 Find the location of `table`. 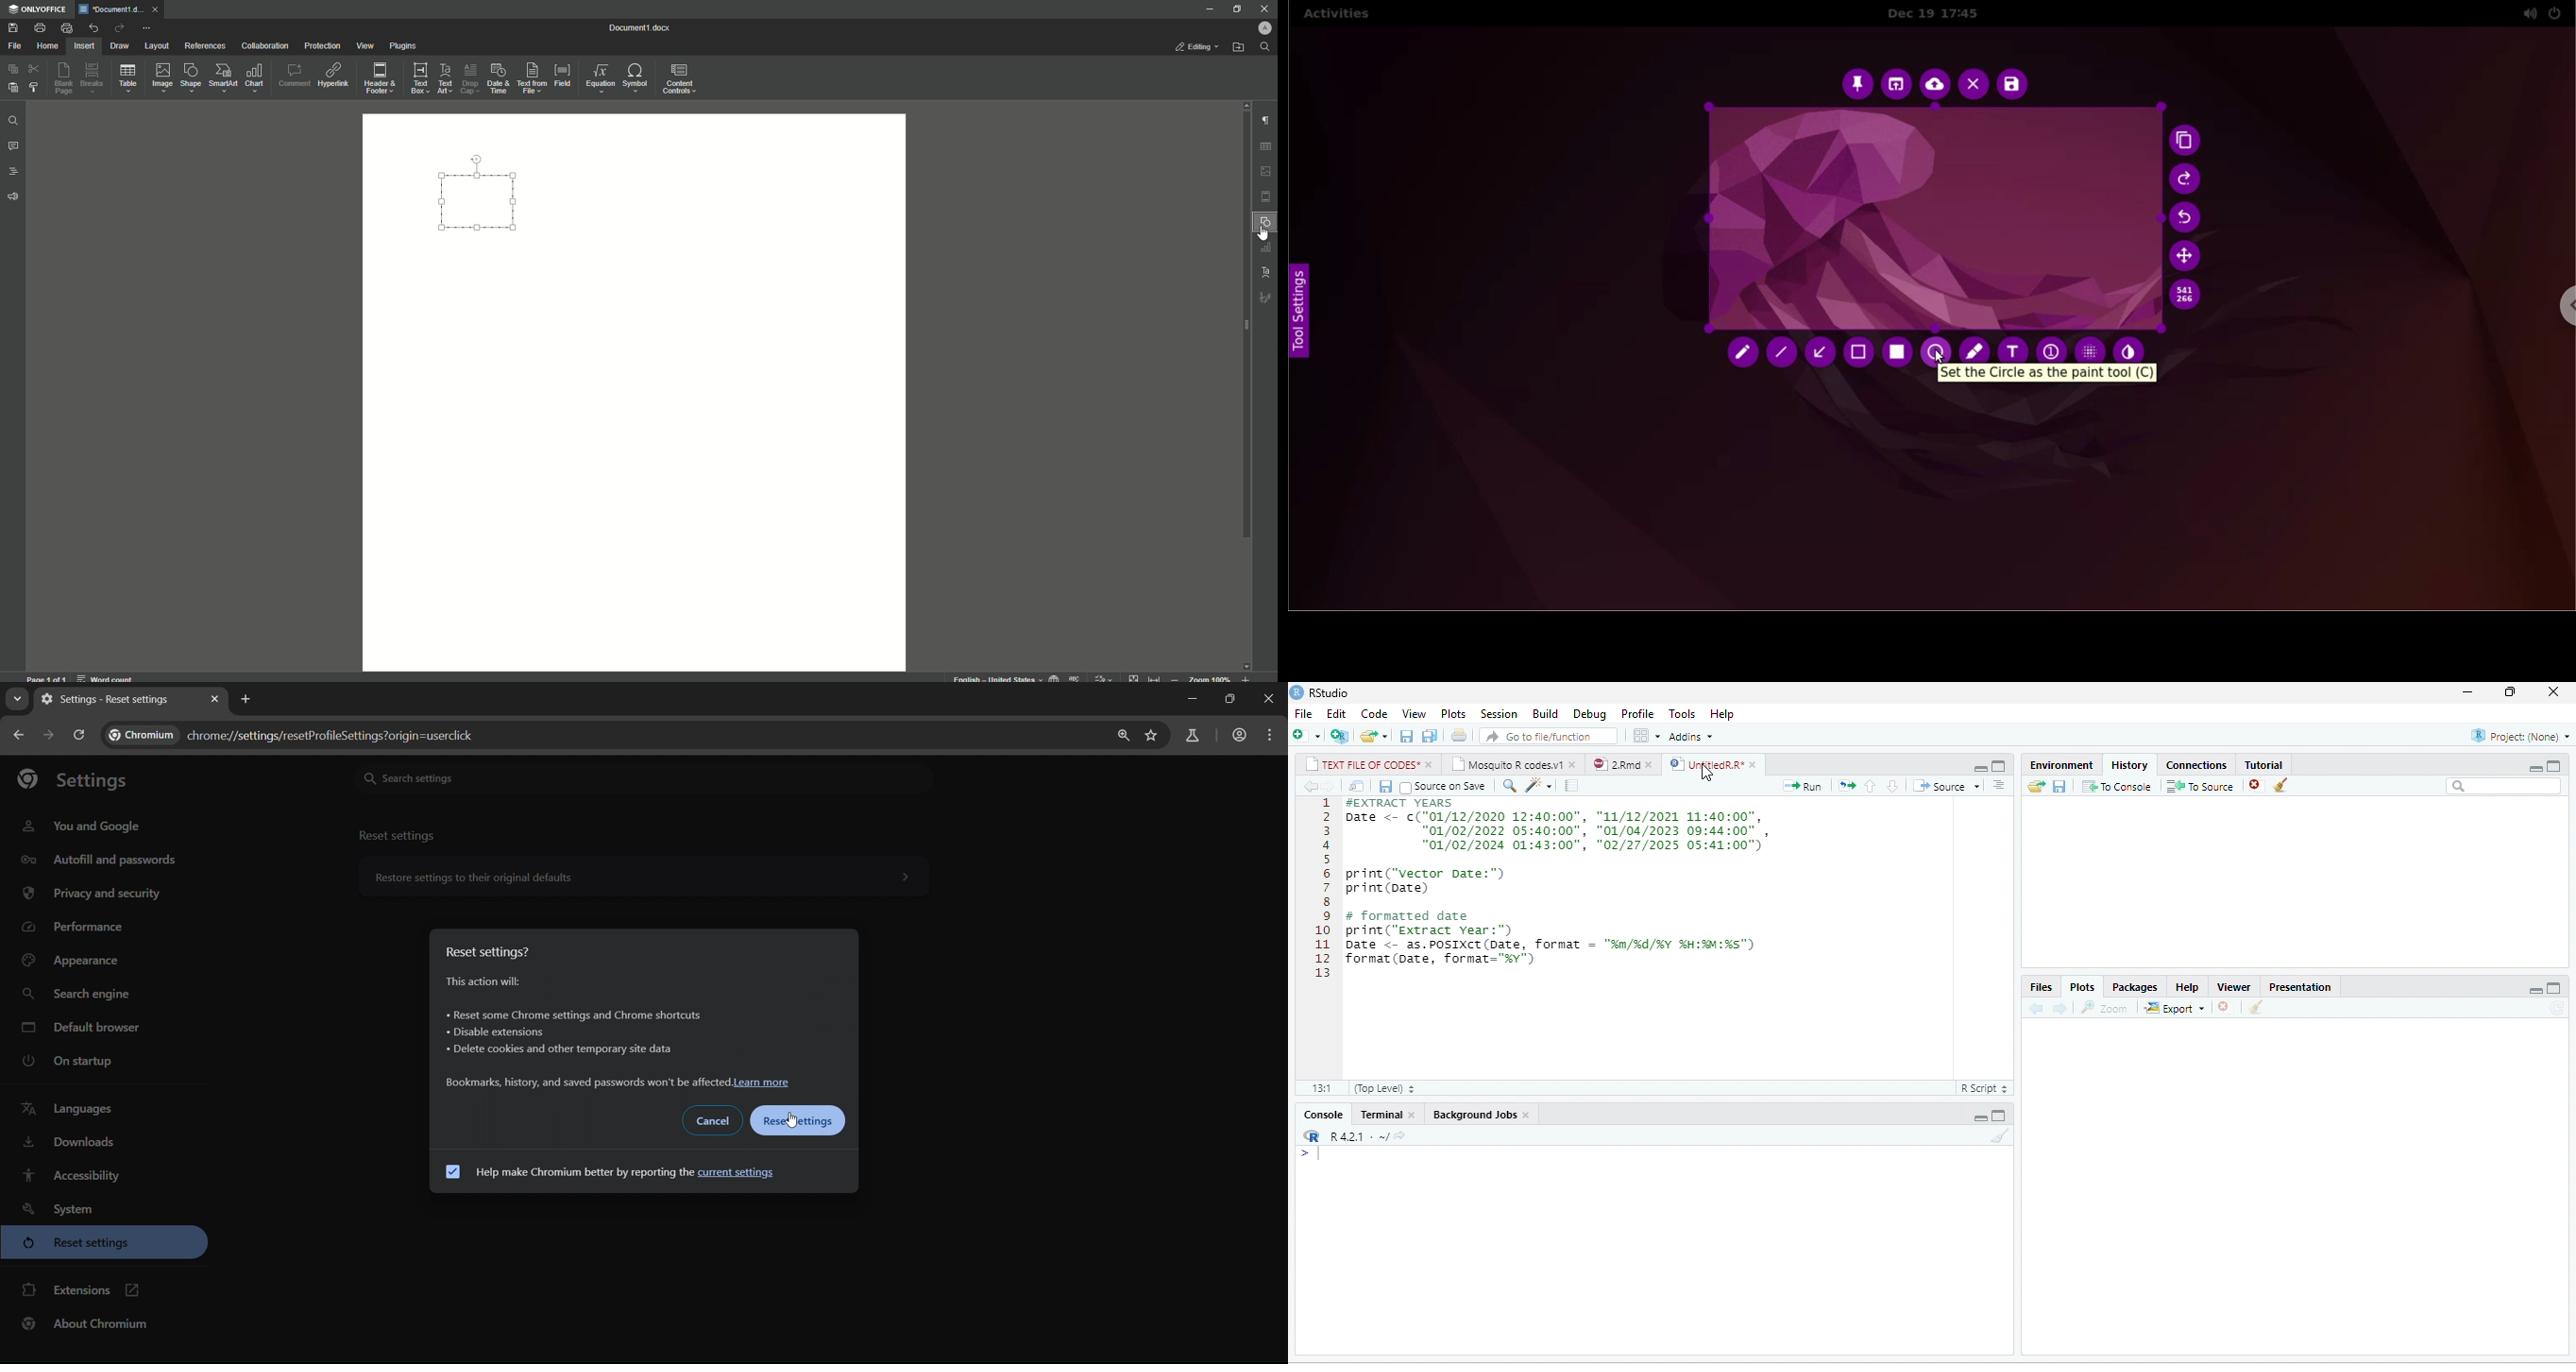

table is located at coordinates (1268, 145).